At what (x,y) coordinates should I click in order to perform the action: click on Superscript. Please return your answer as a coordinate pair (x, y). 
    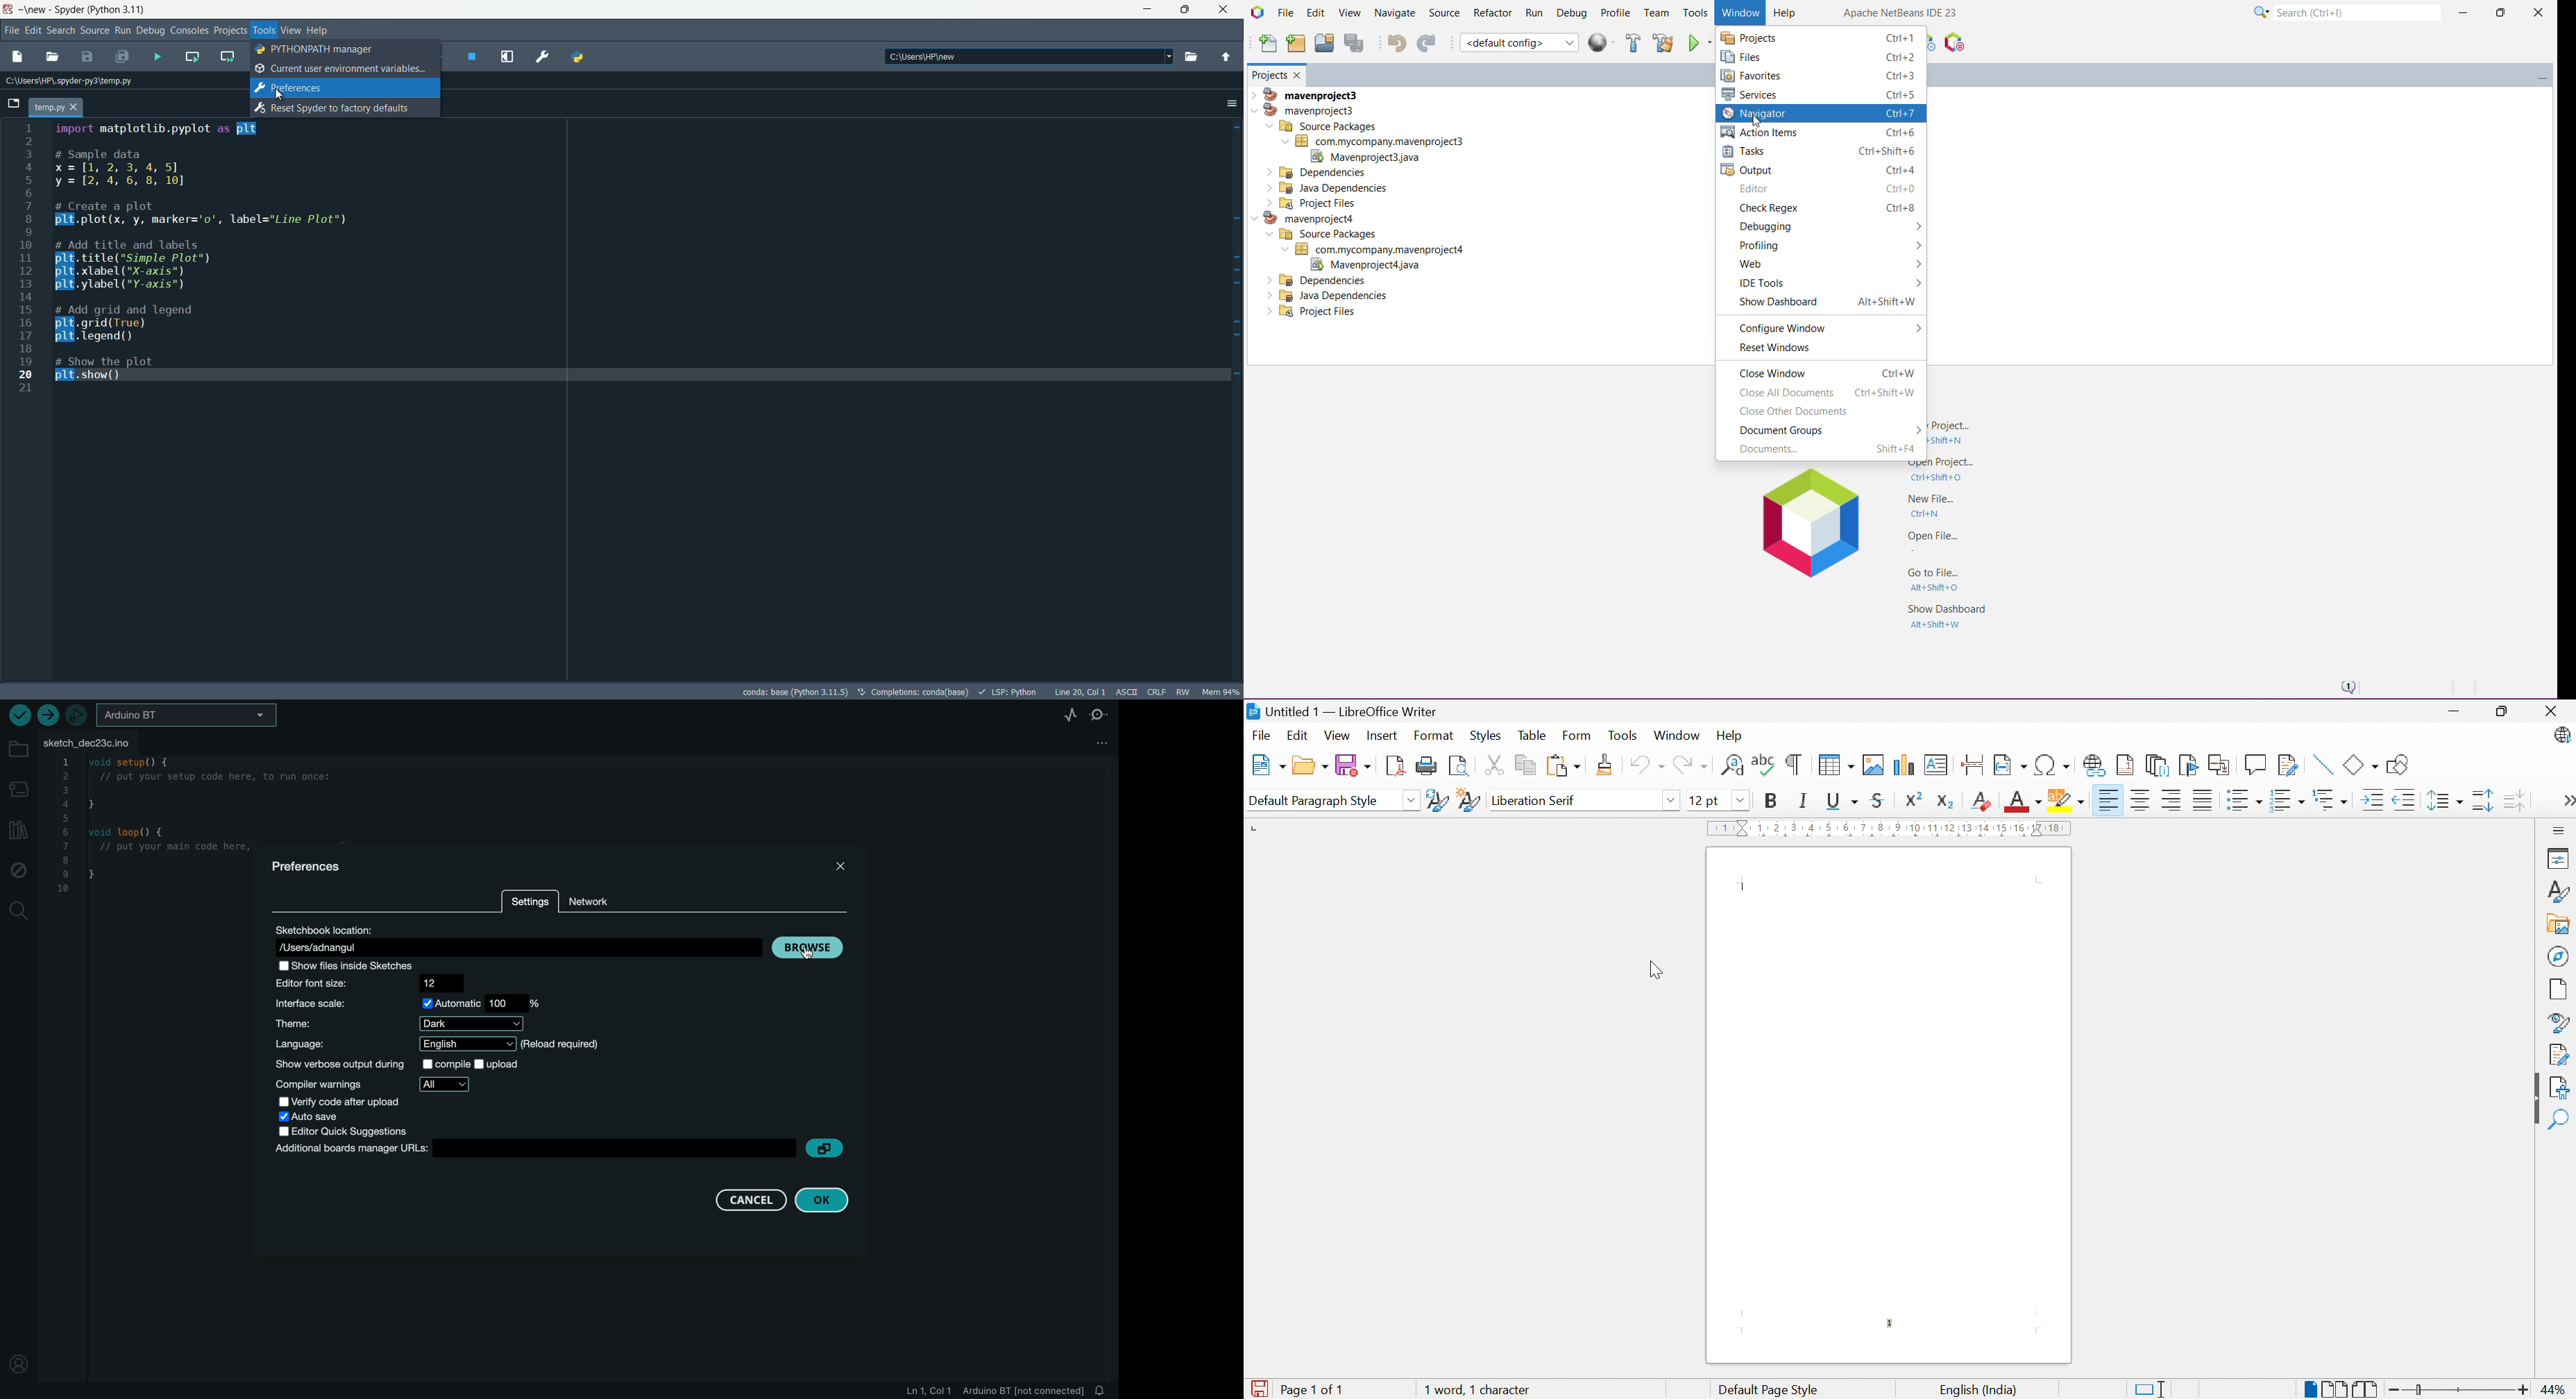
    Looking at the image, I should click on (1914, 799).